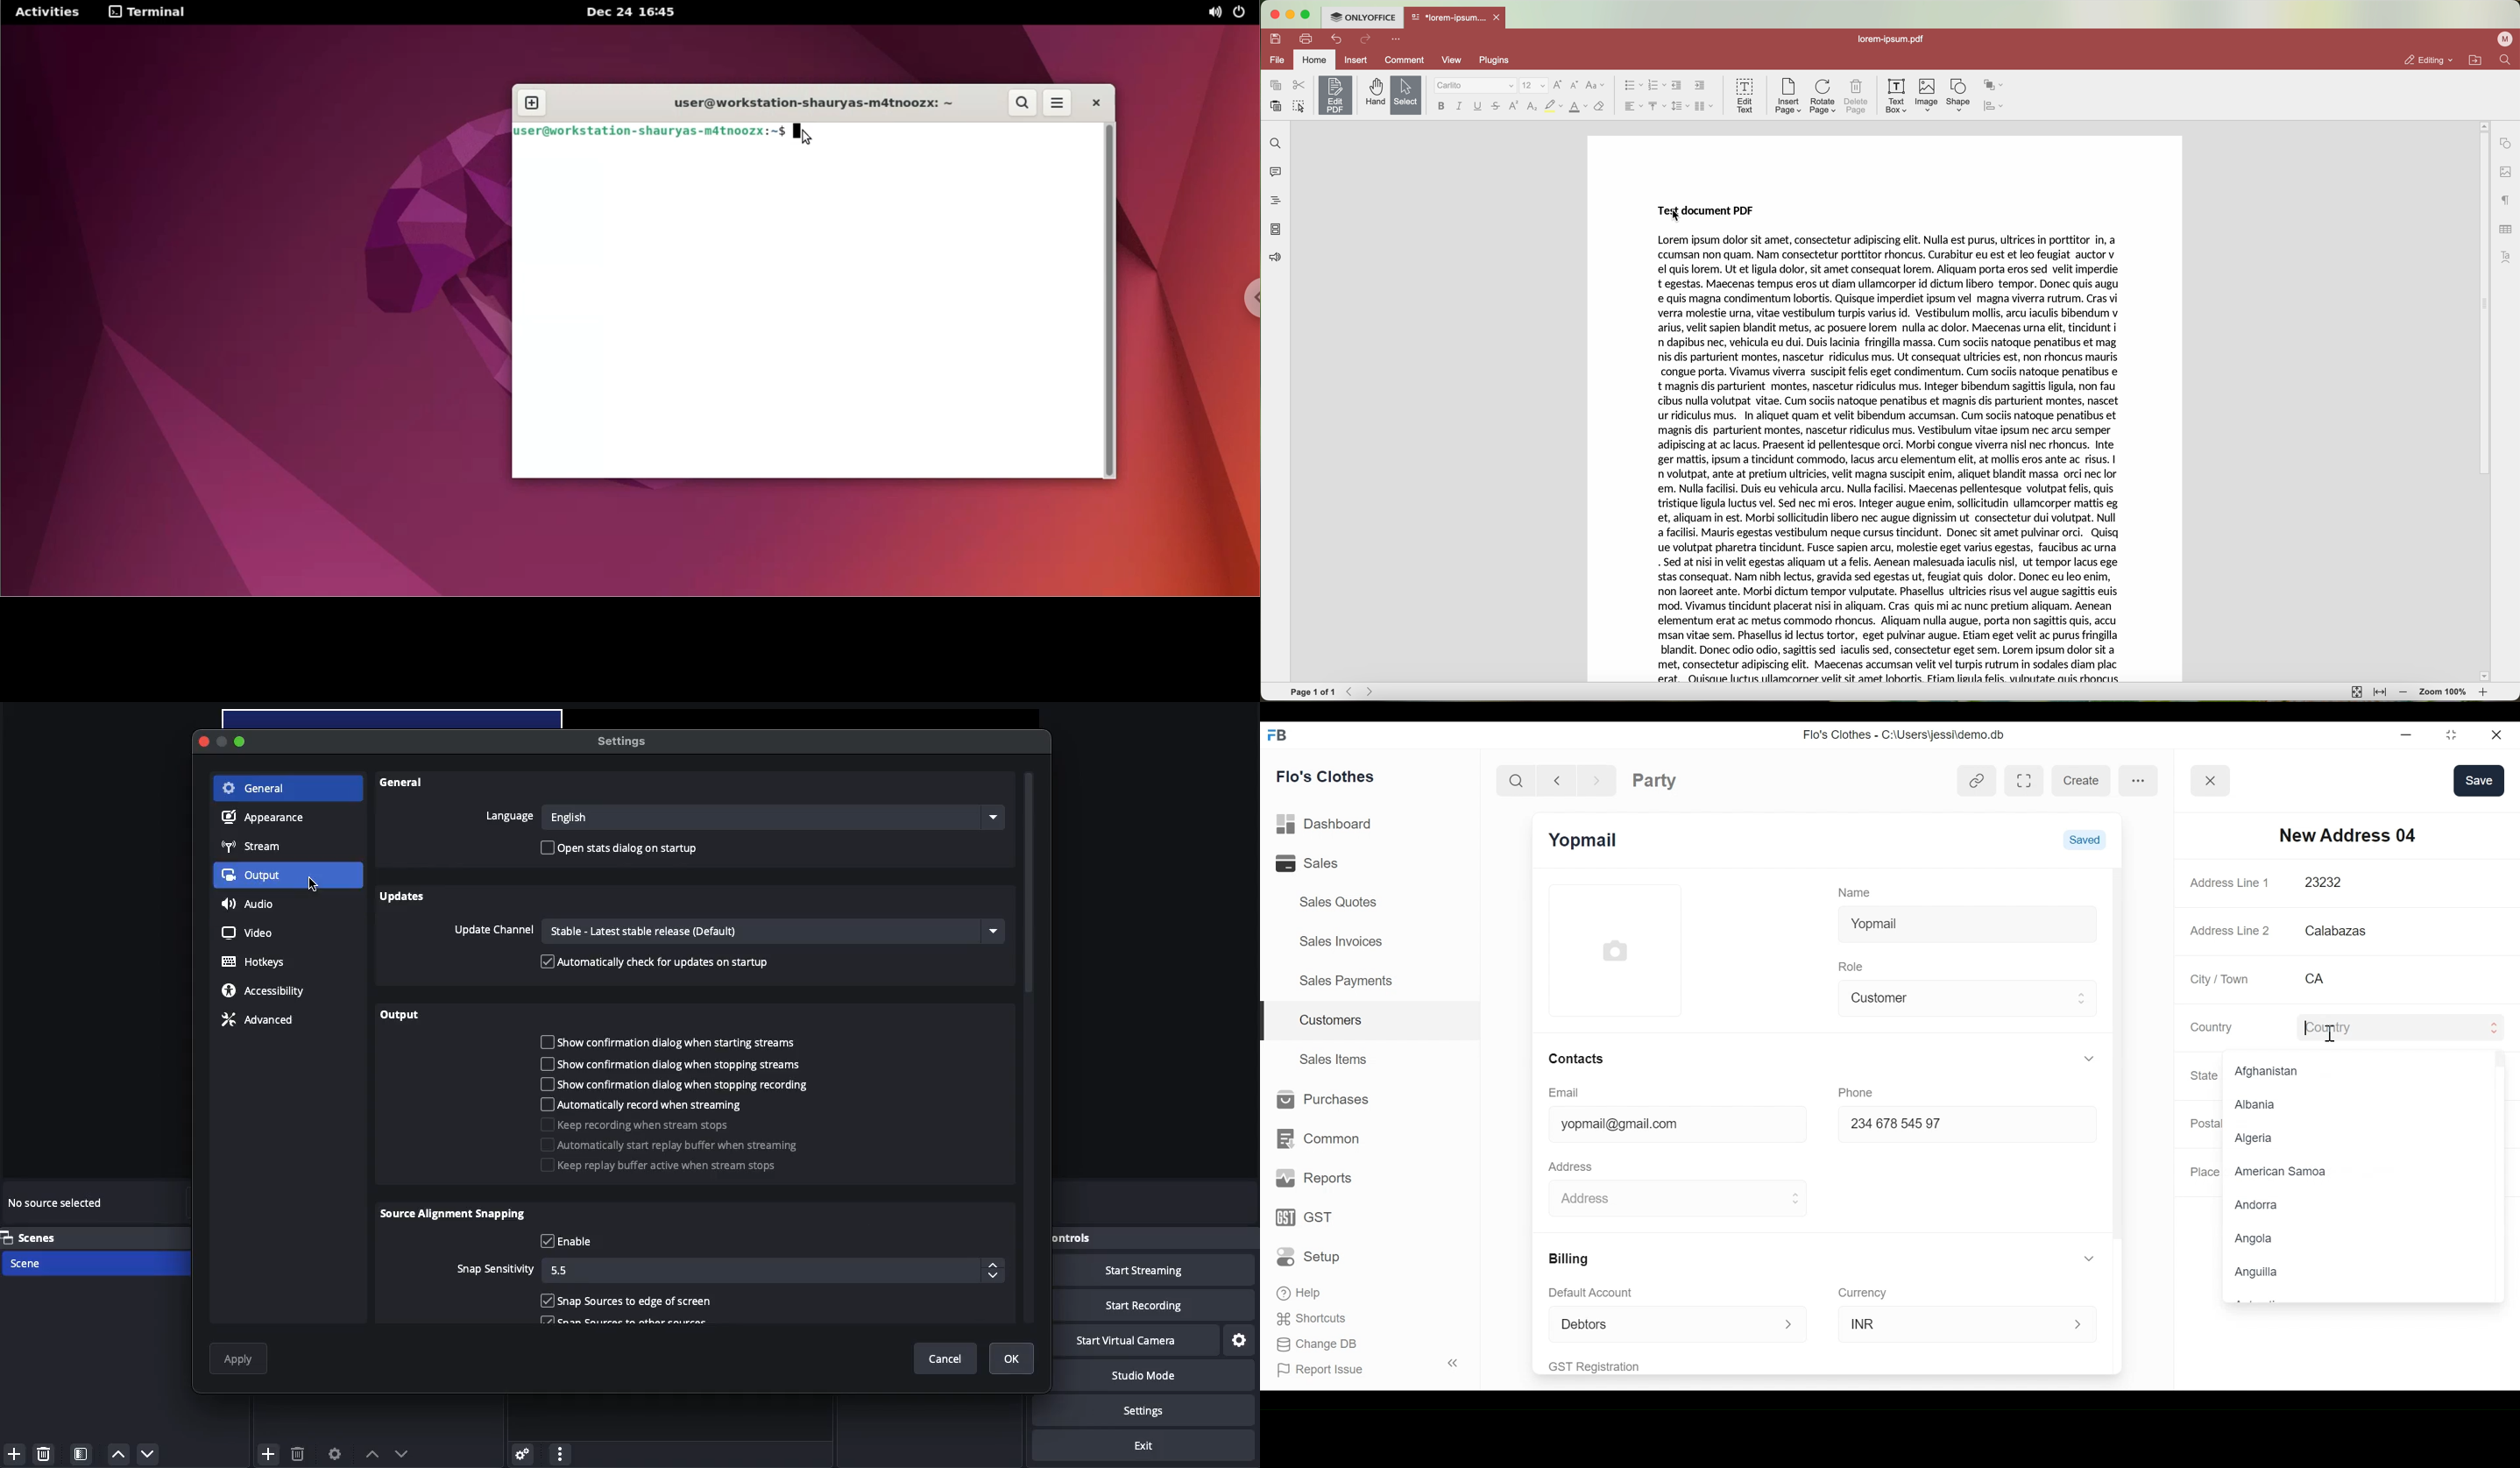  I want to click on Country, so click(2209, 1027).